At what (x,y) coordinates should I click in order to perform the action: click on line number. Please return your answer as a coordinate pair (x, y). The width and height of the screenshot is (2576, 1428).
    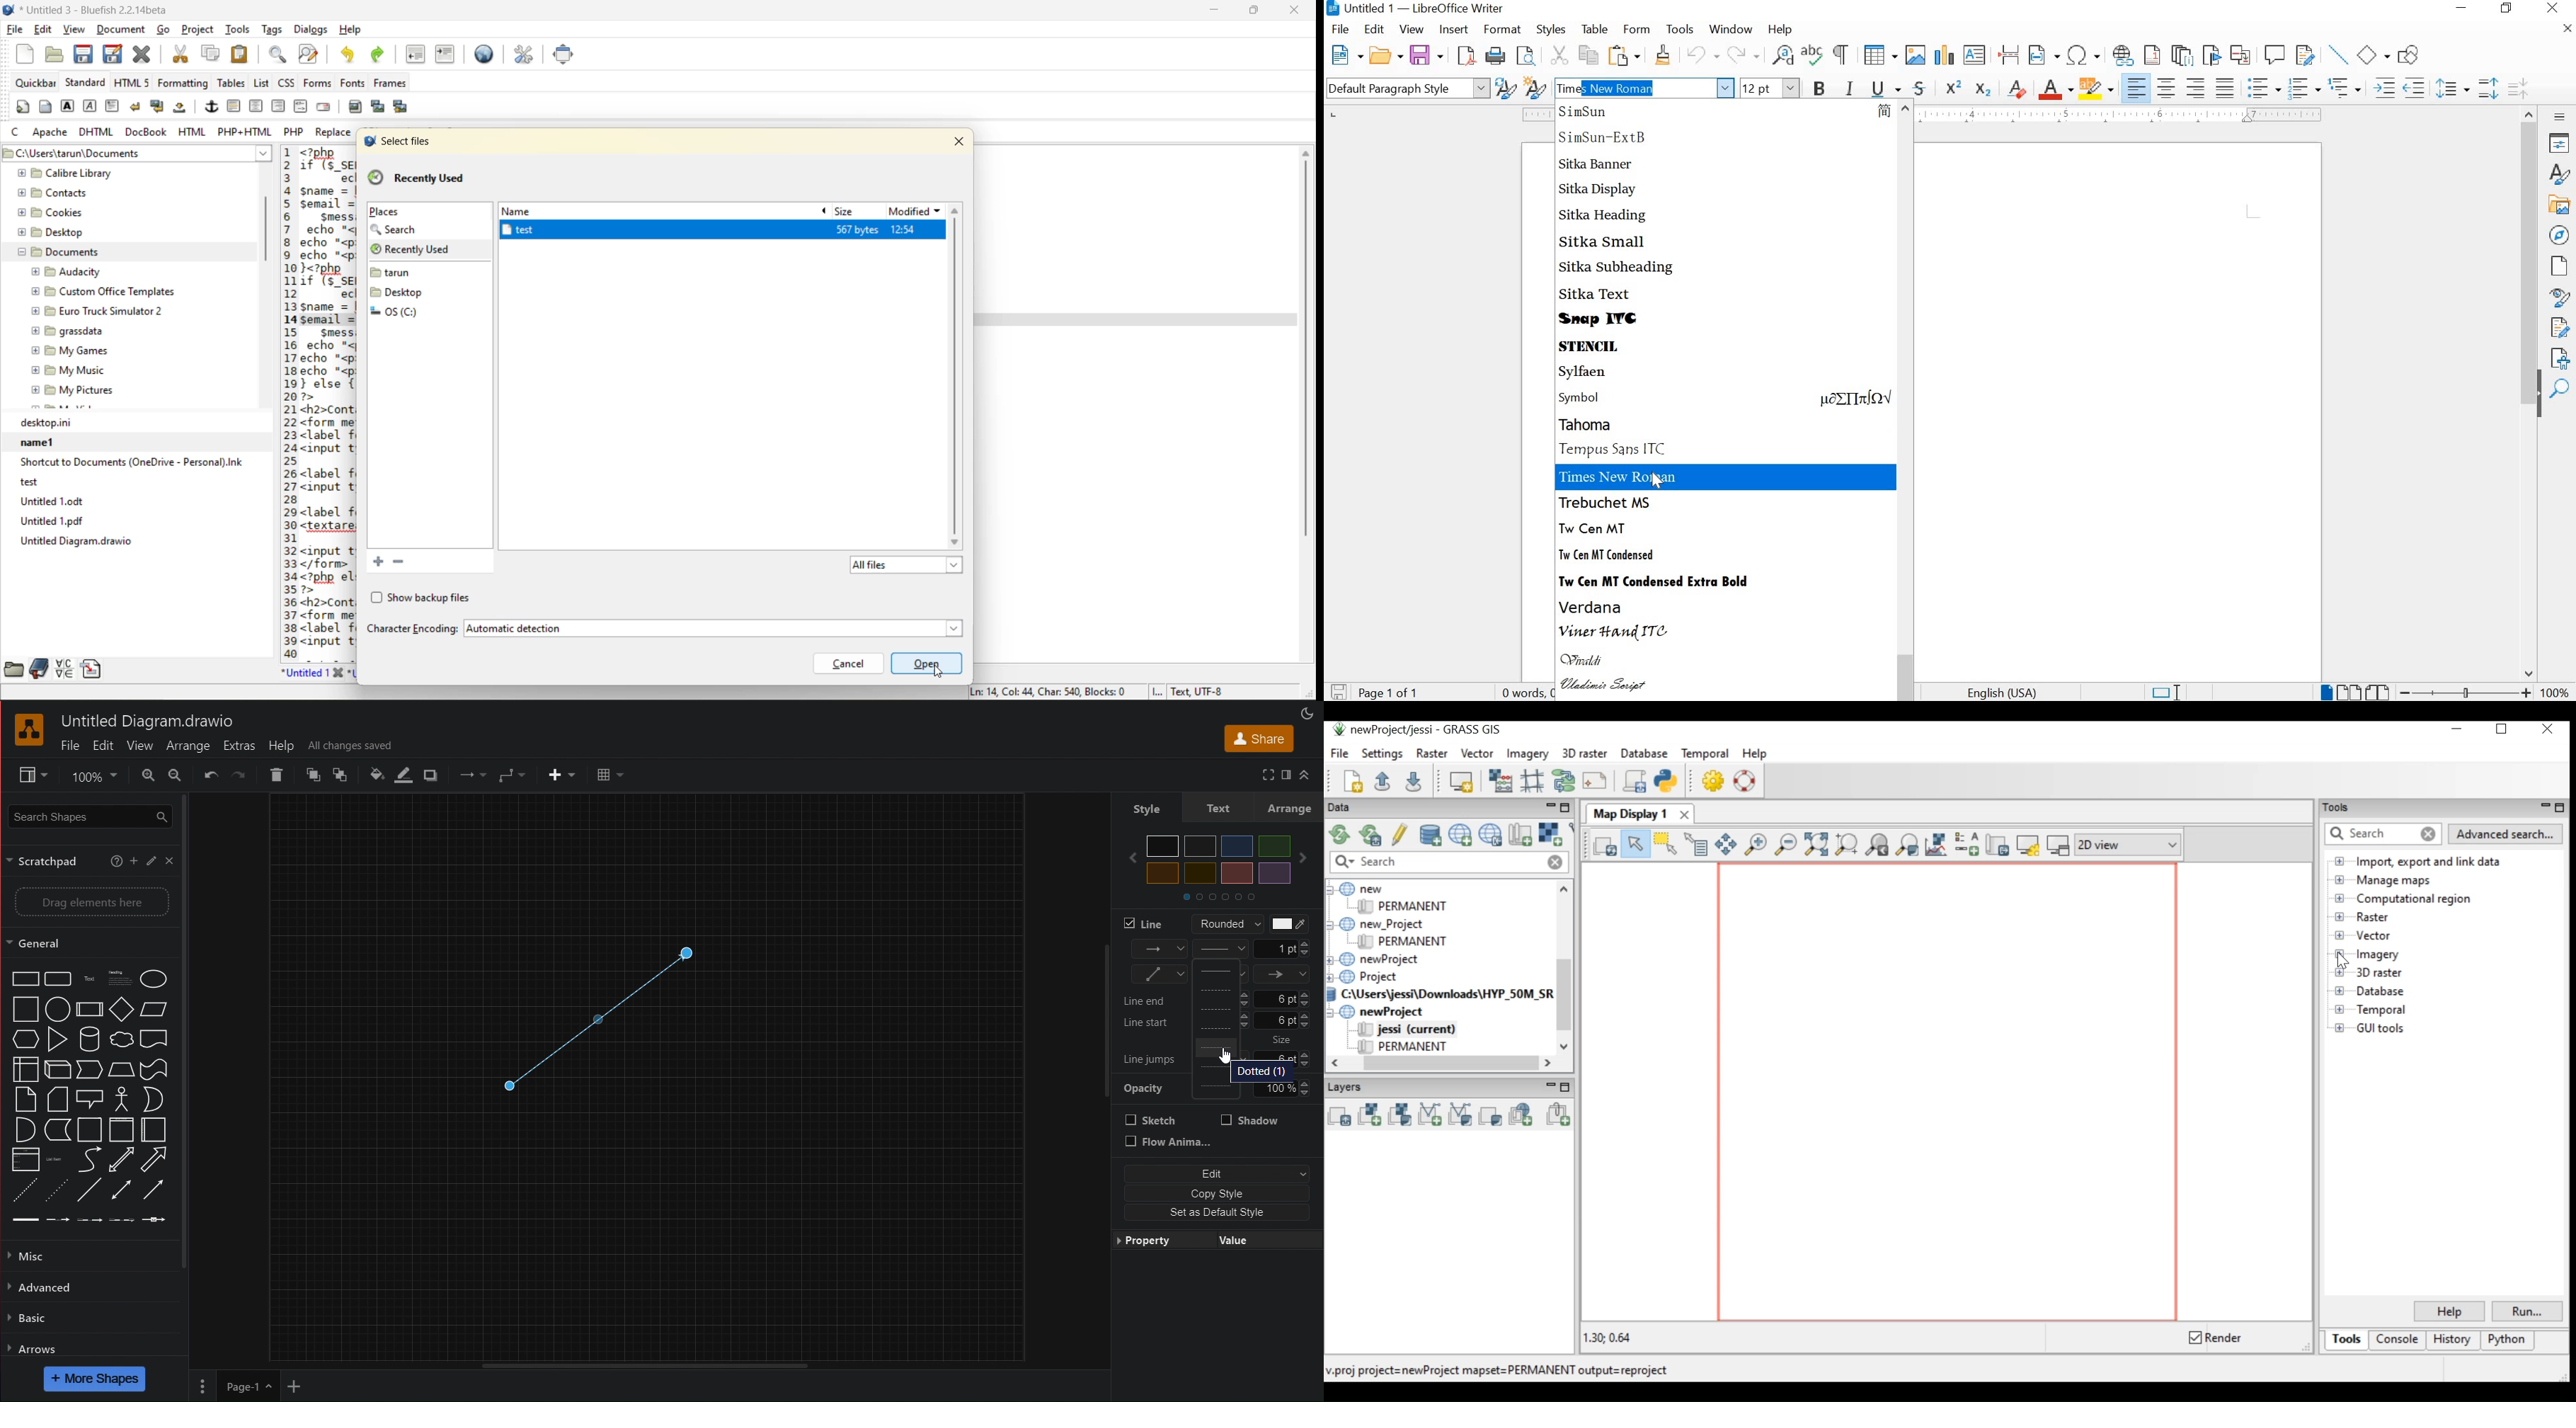
    Looking at the image, I should click on (286, 402).